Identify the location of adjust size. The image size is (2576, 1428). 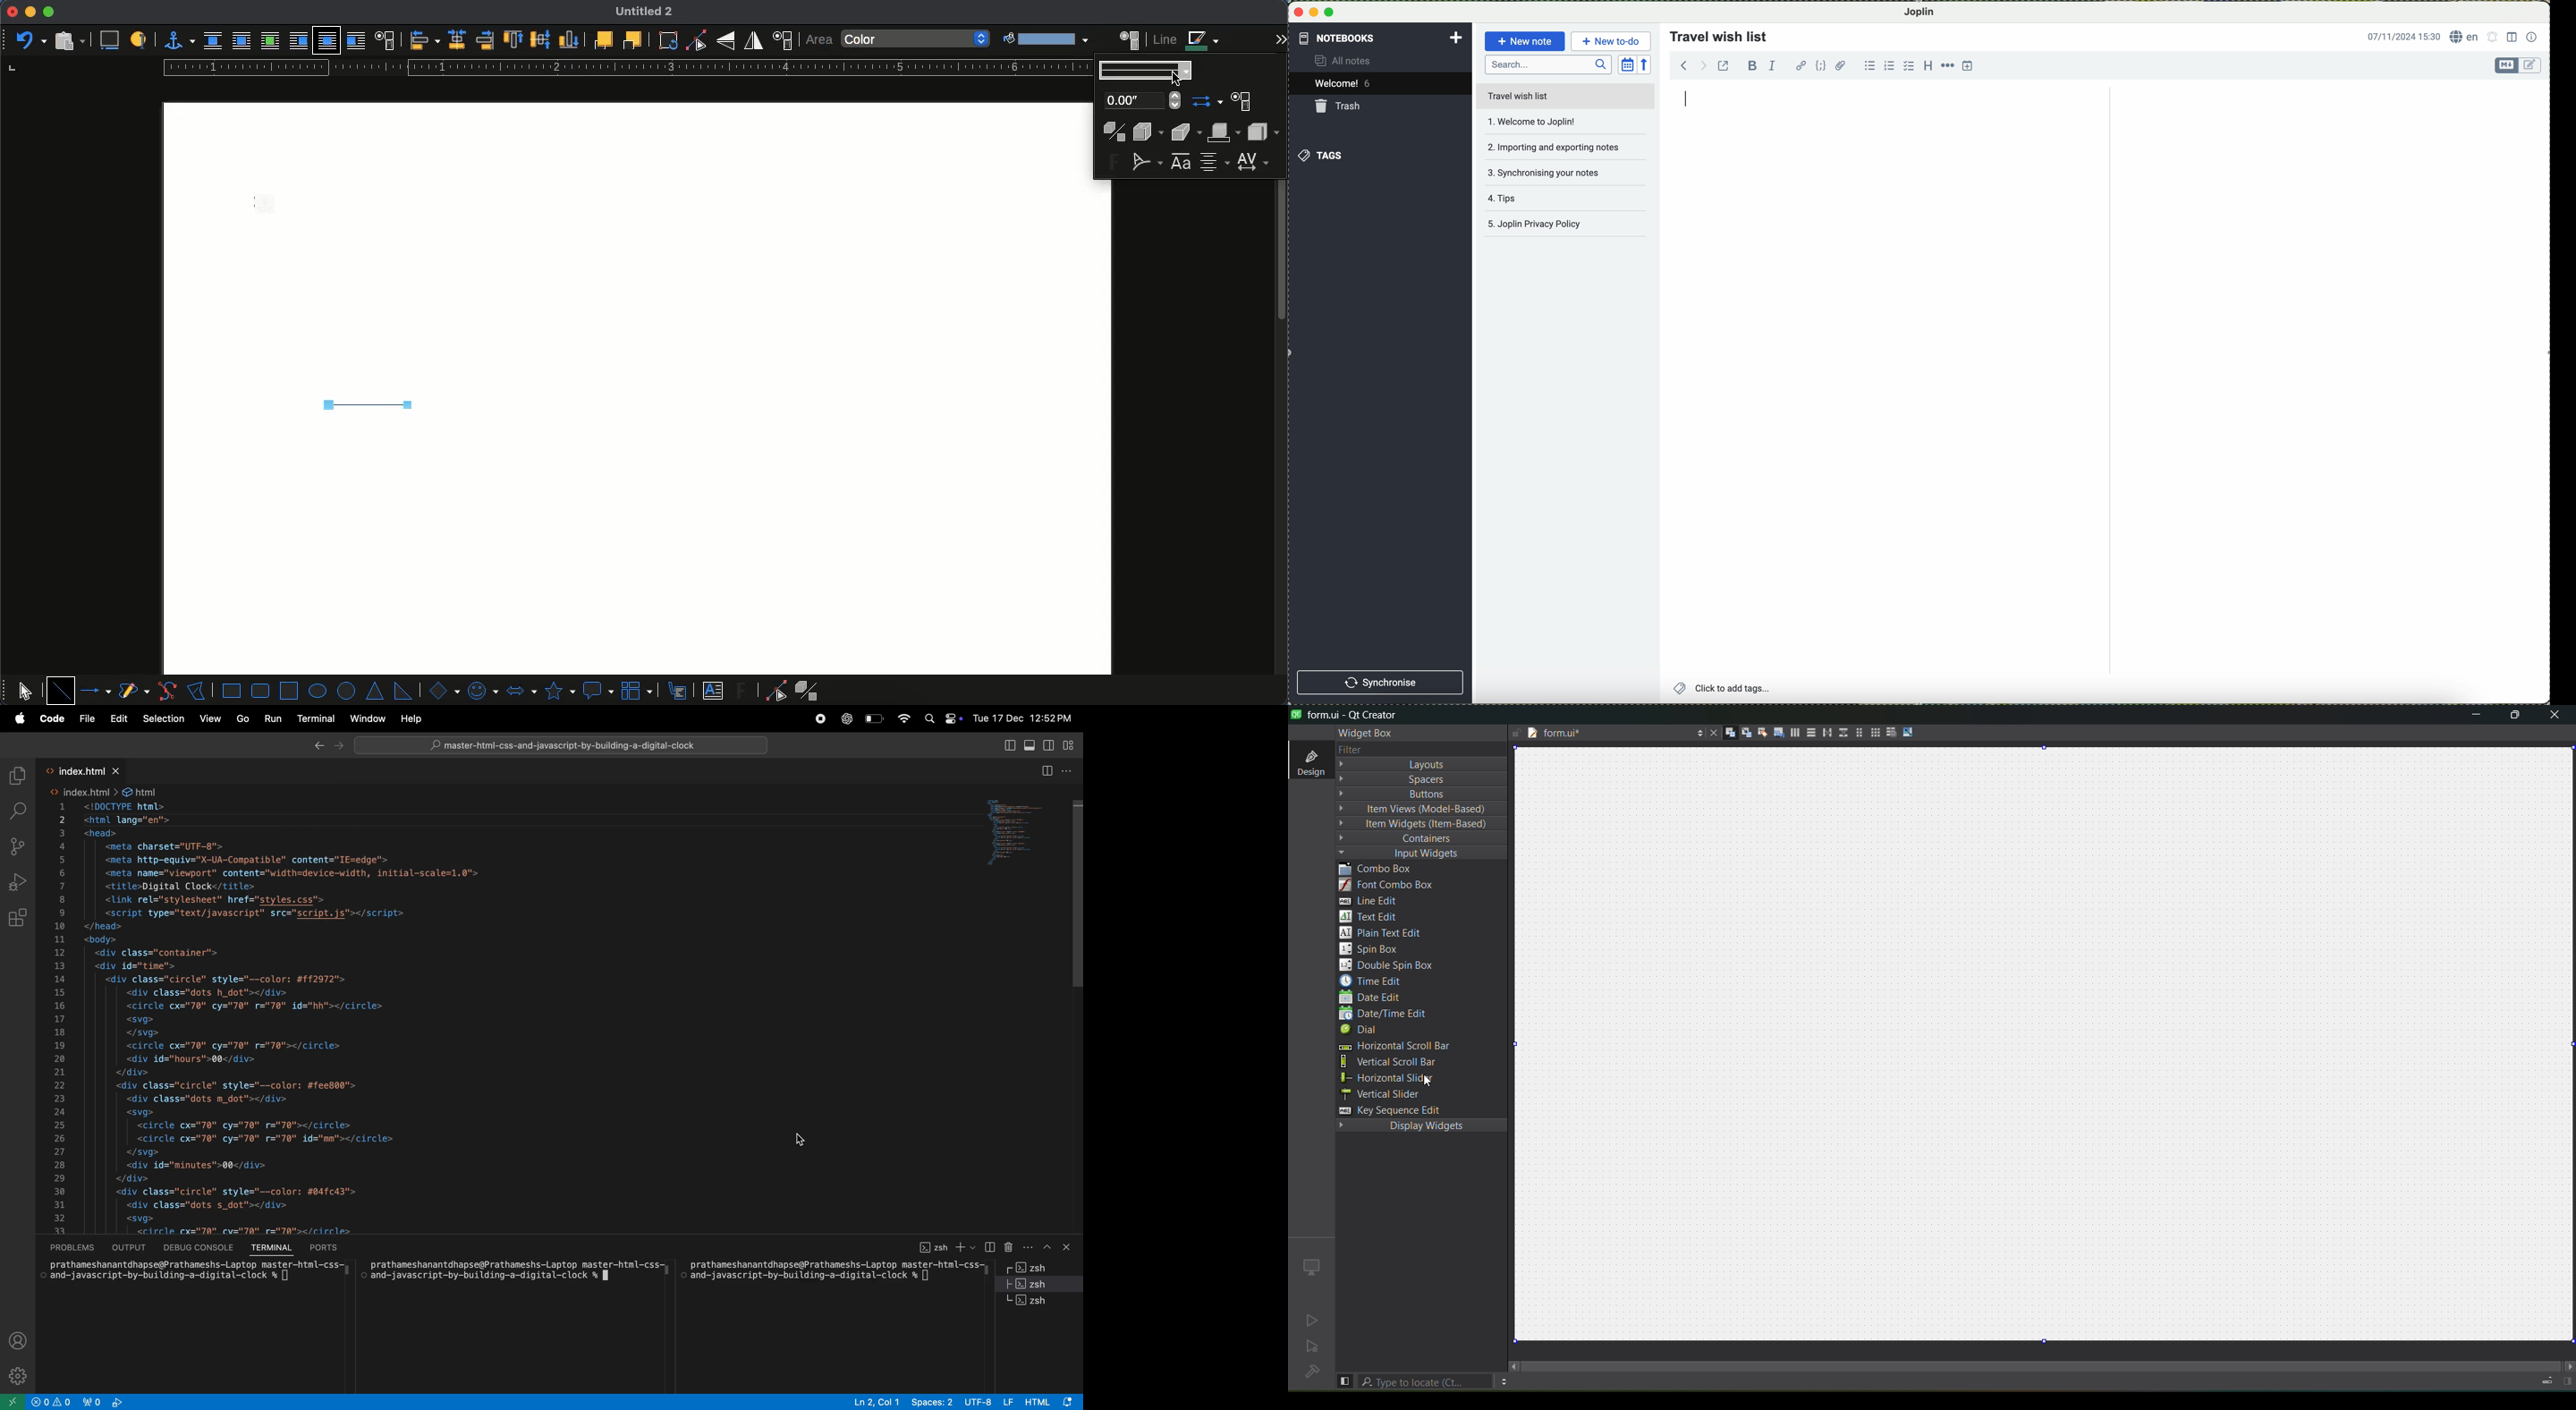
(1911, 732).